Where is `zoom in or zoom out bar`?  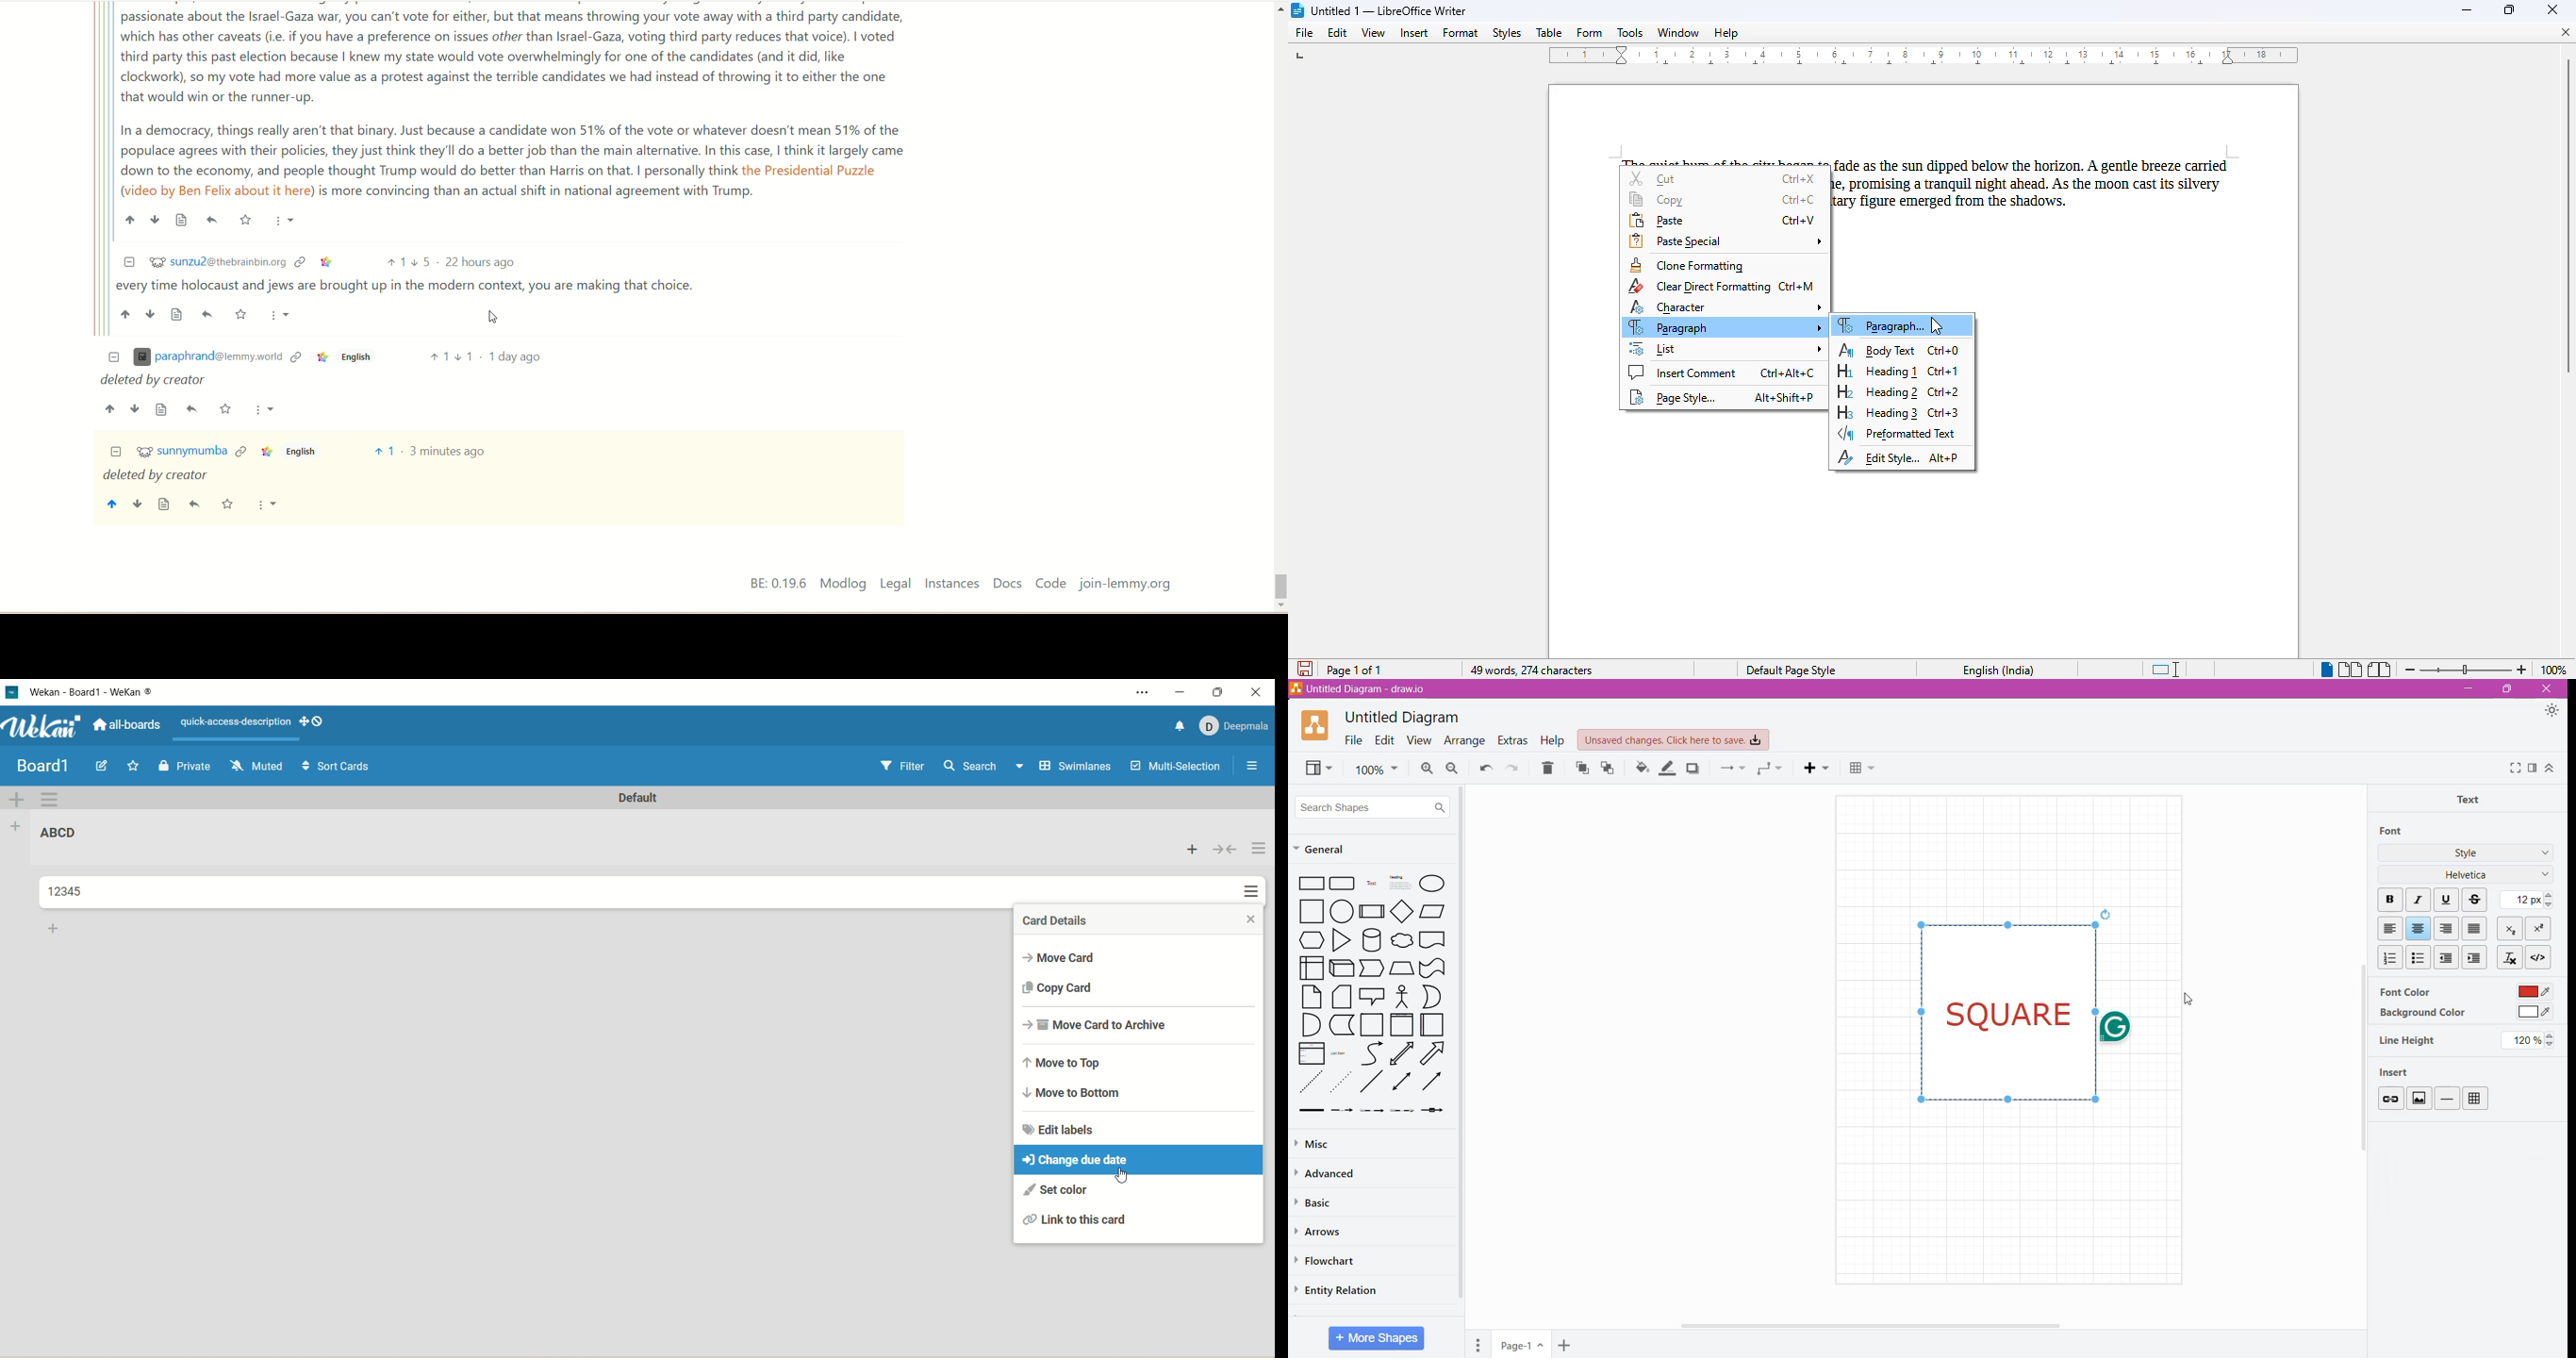
zoom in or zoom out bar is located at coordinates (2465, 671).